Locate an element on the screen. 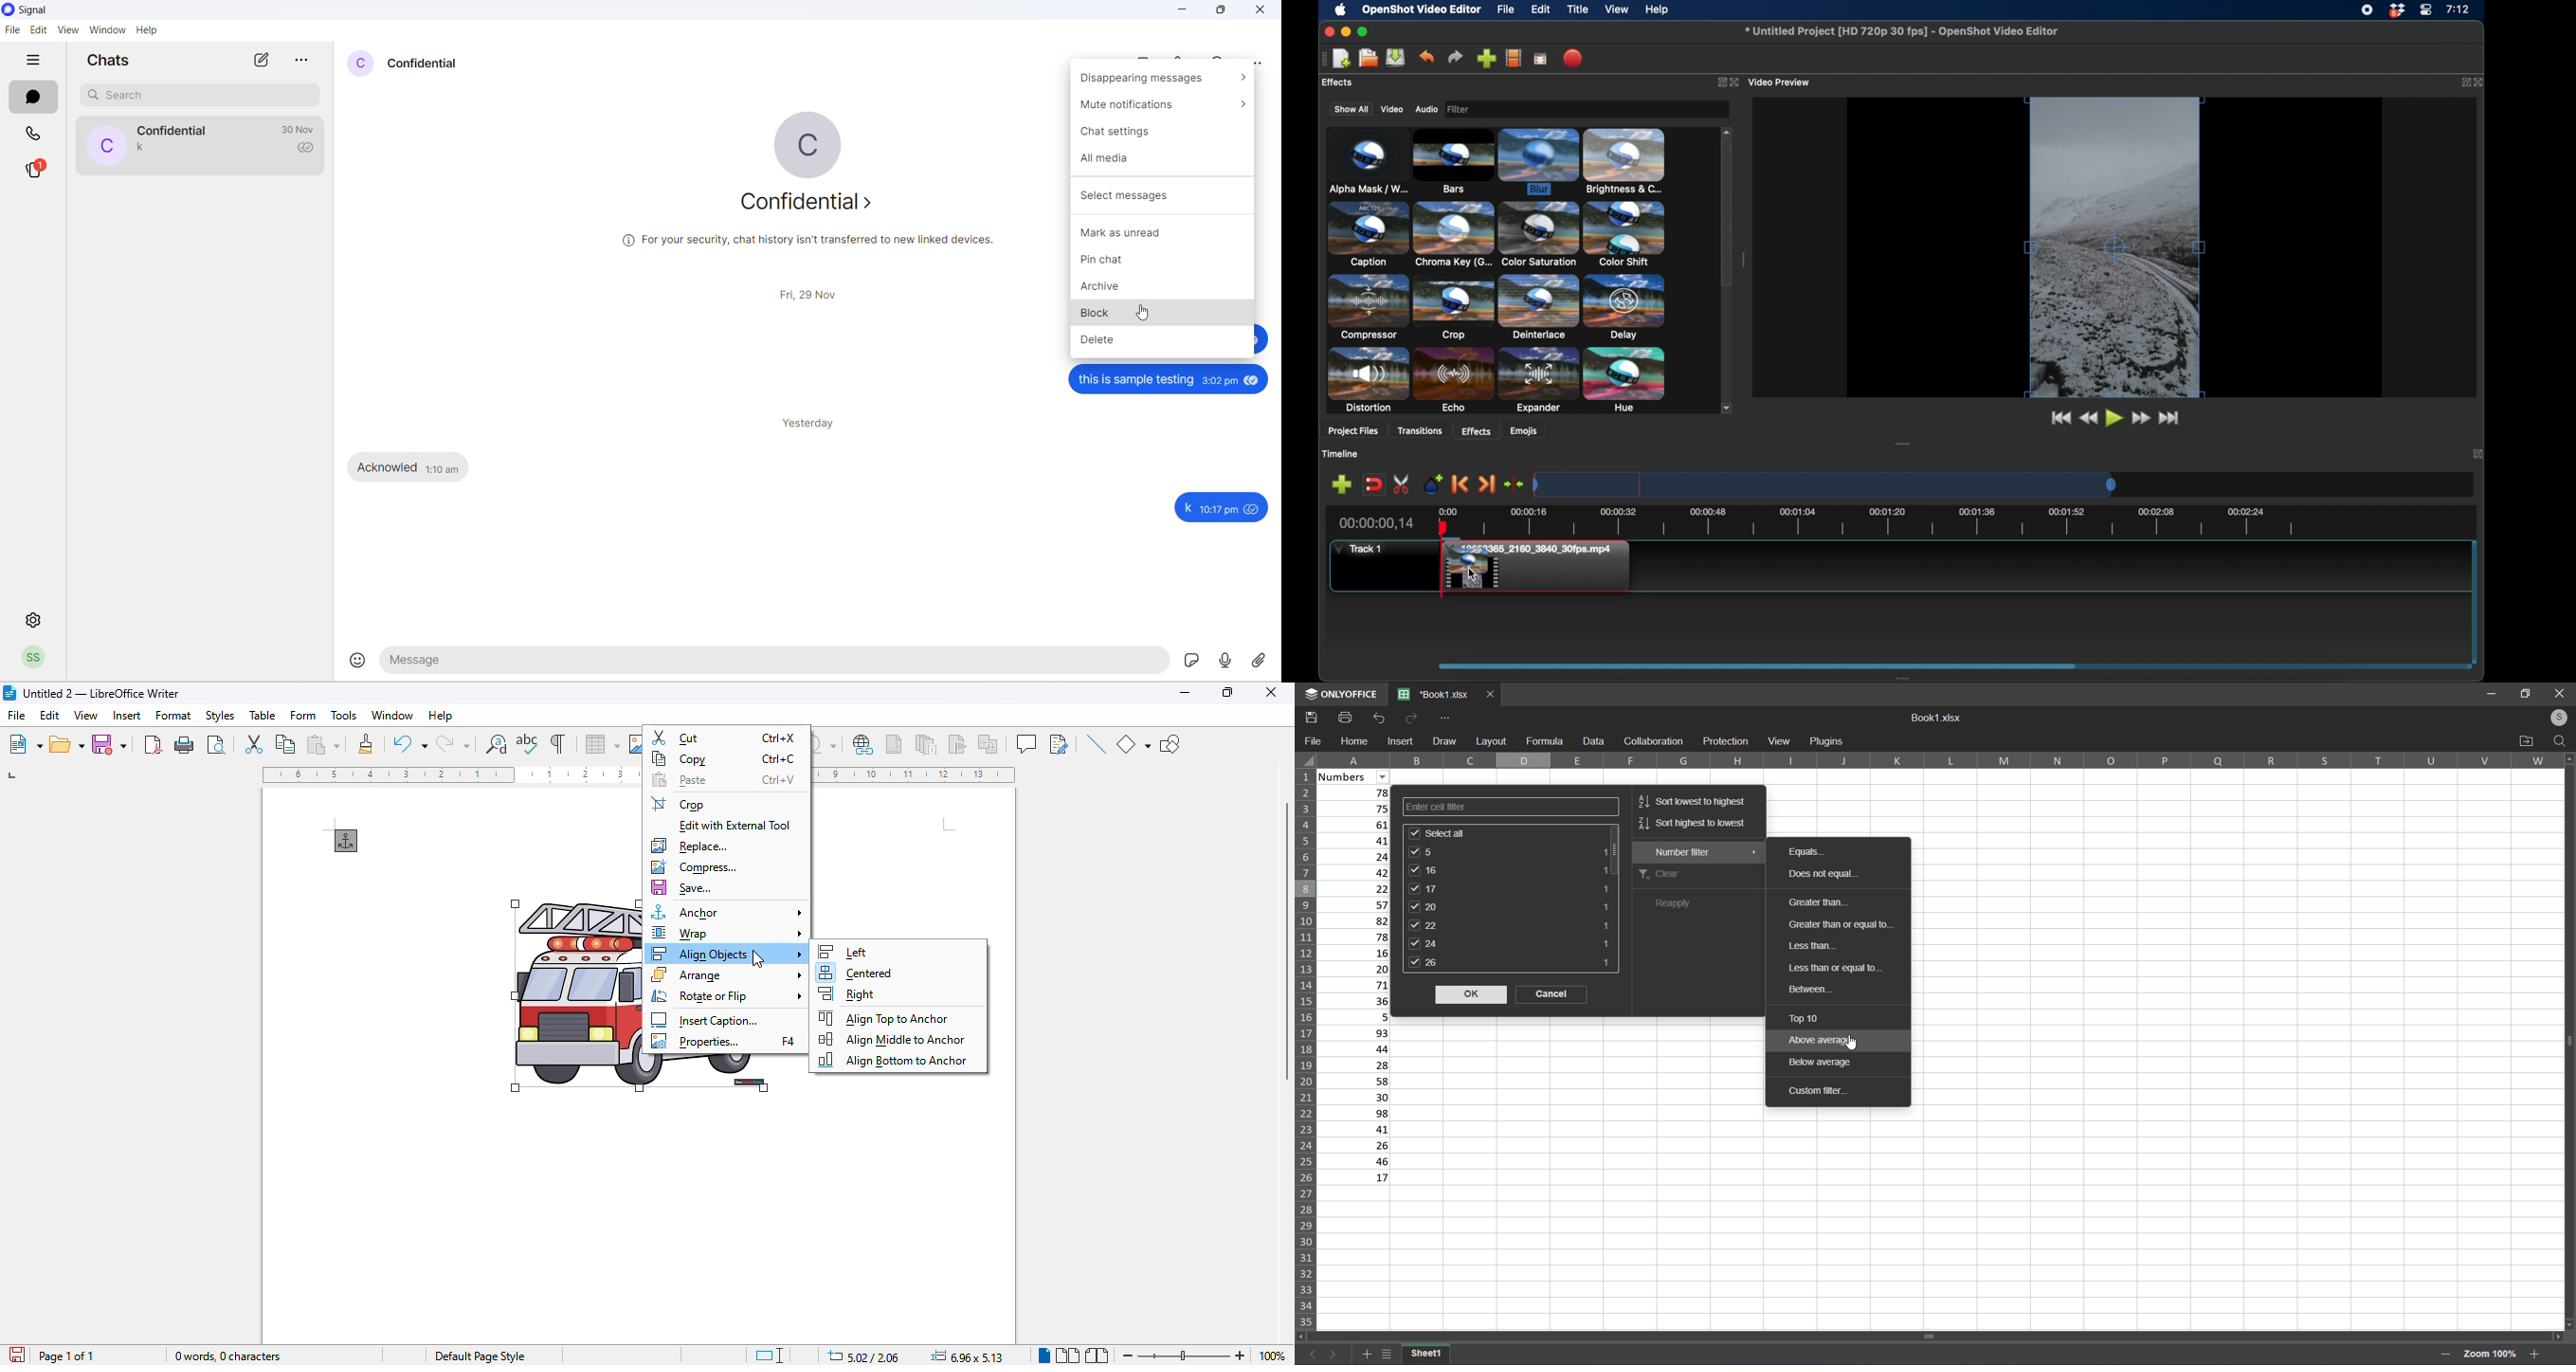 Image resolution: width=2576 pixels, height=1372 pixels. compressor is located at coordinates (1367, 306).